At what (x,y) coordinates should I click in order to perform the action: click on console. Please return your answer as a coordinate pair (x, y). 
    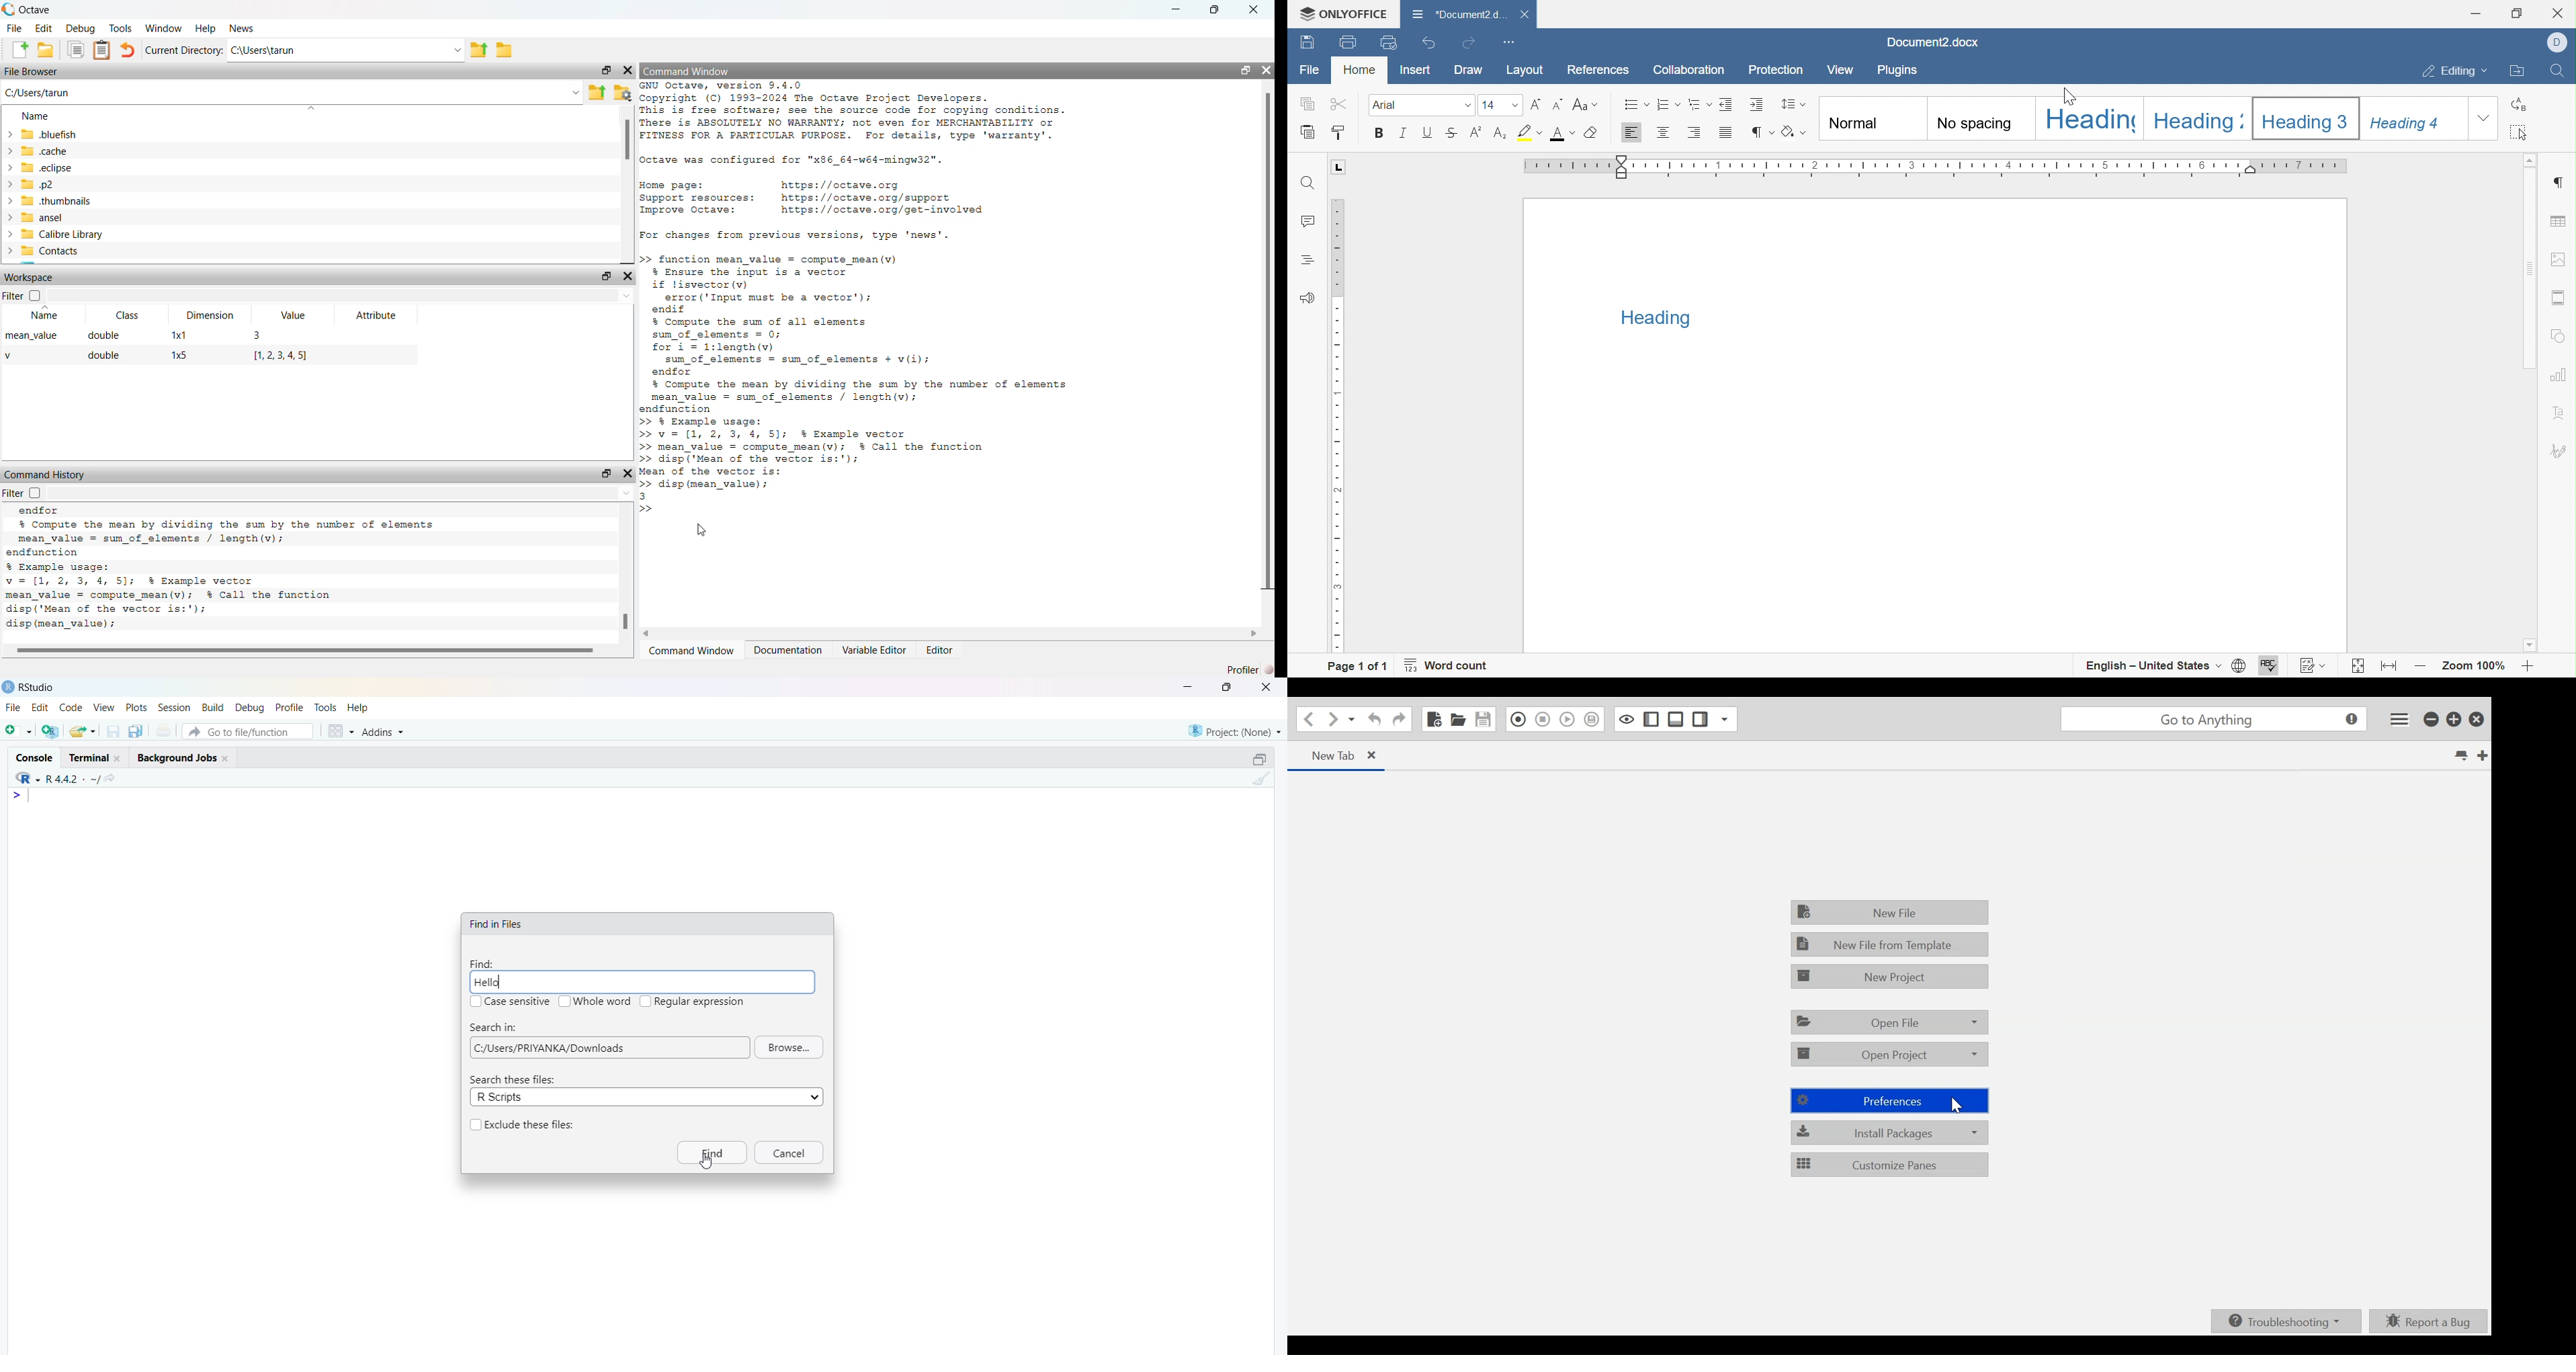
    Looking at the image, I should click on (36, 758).